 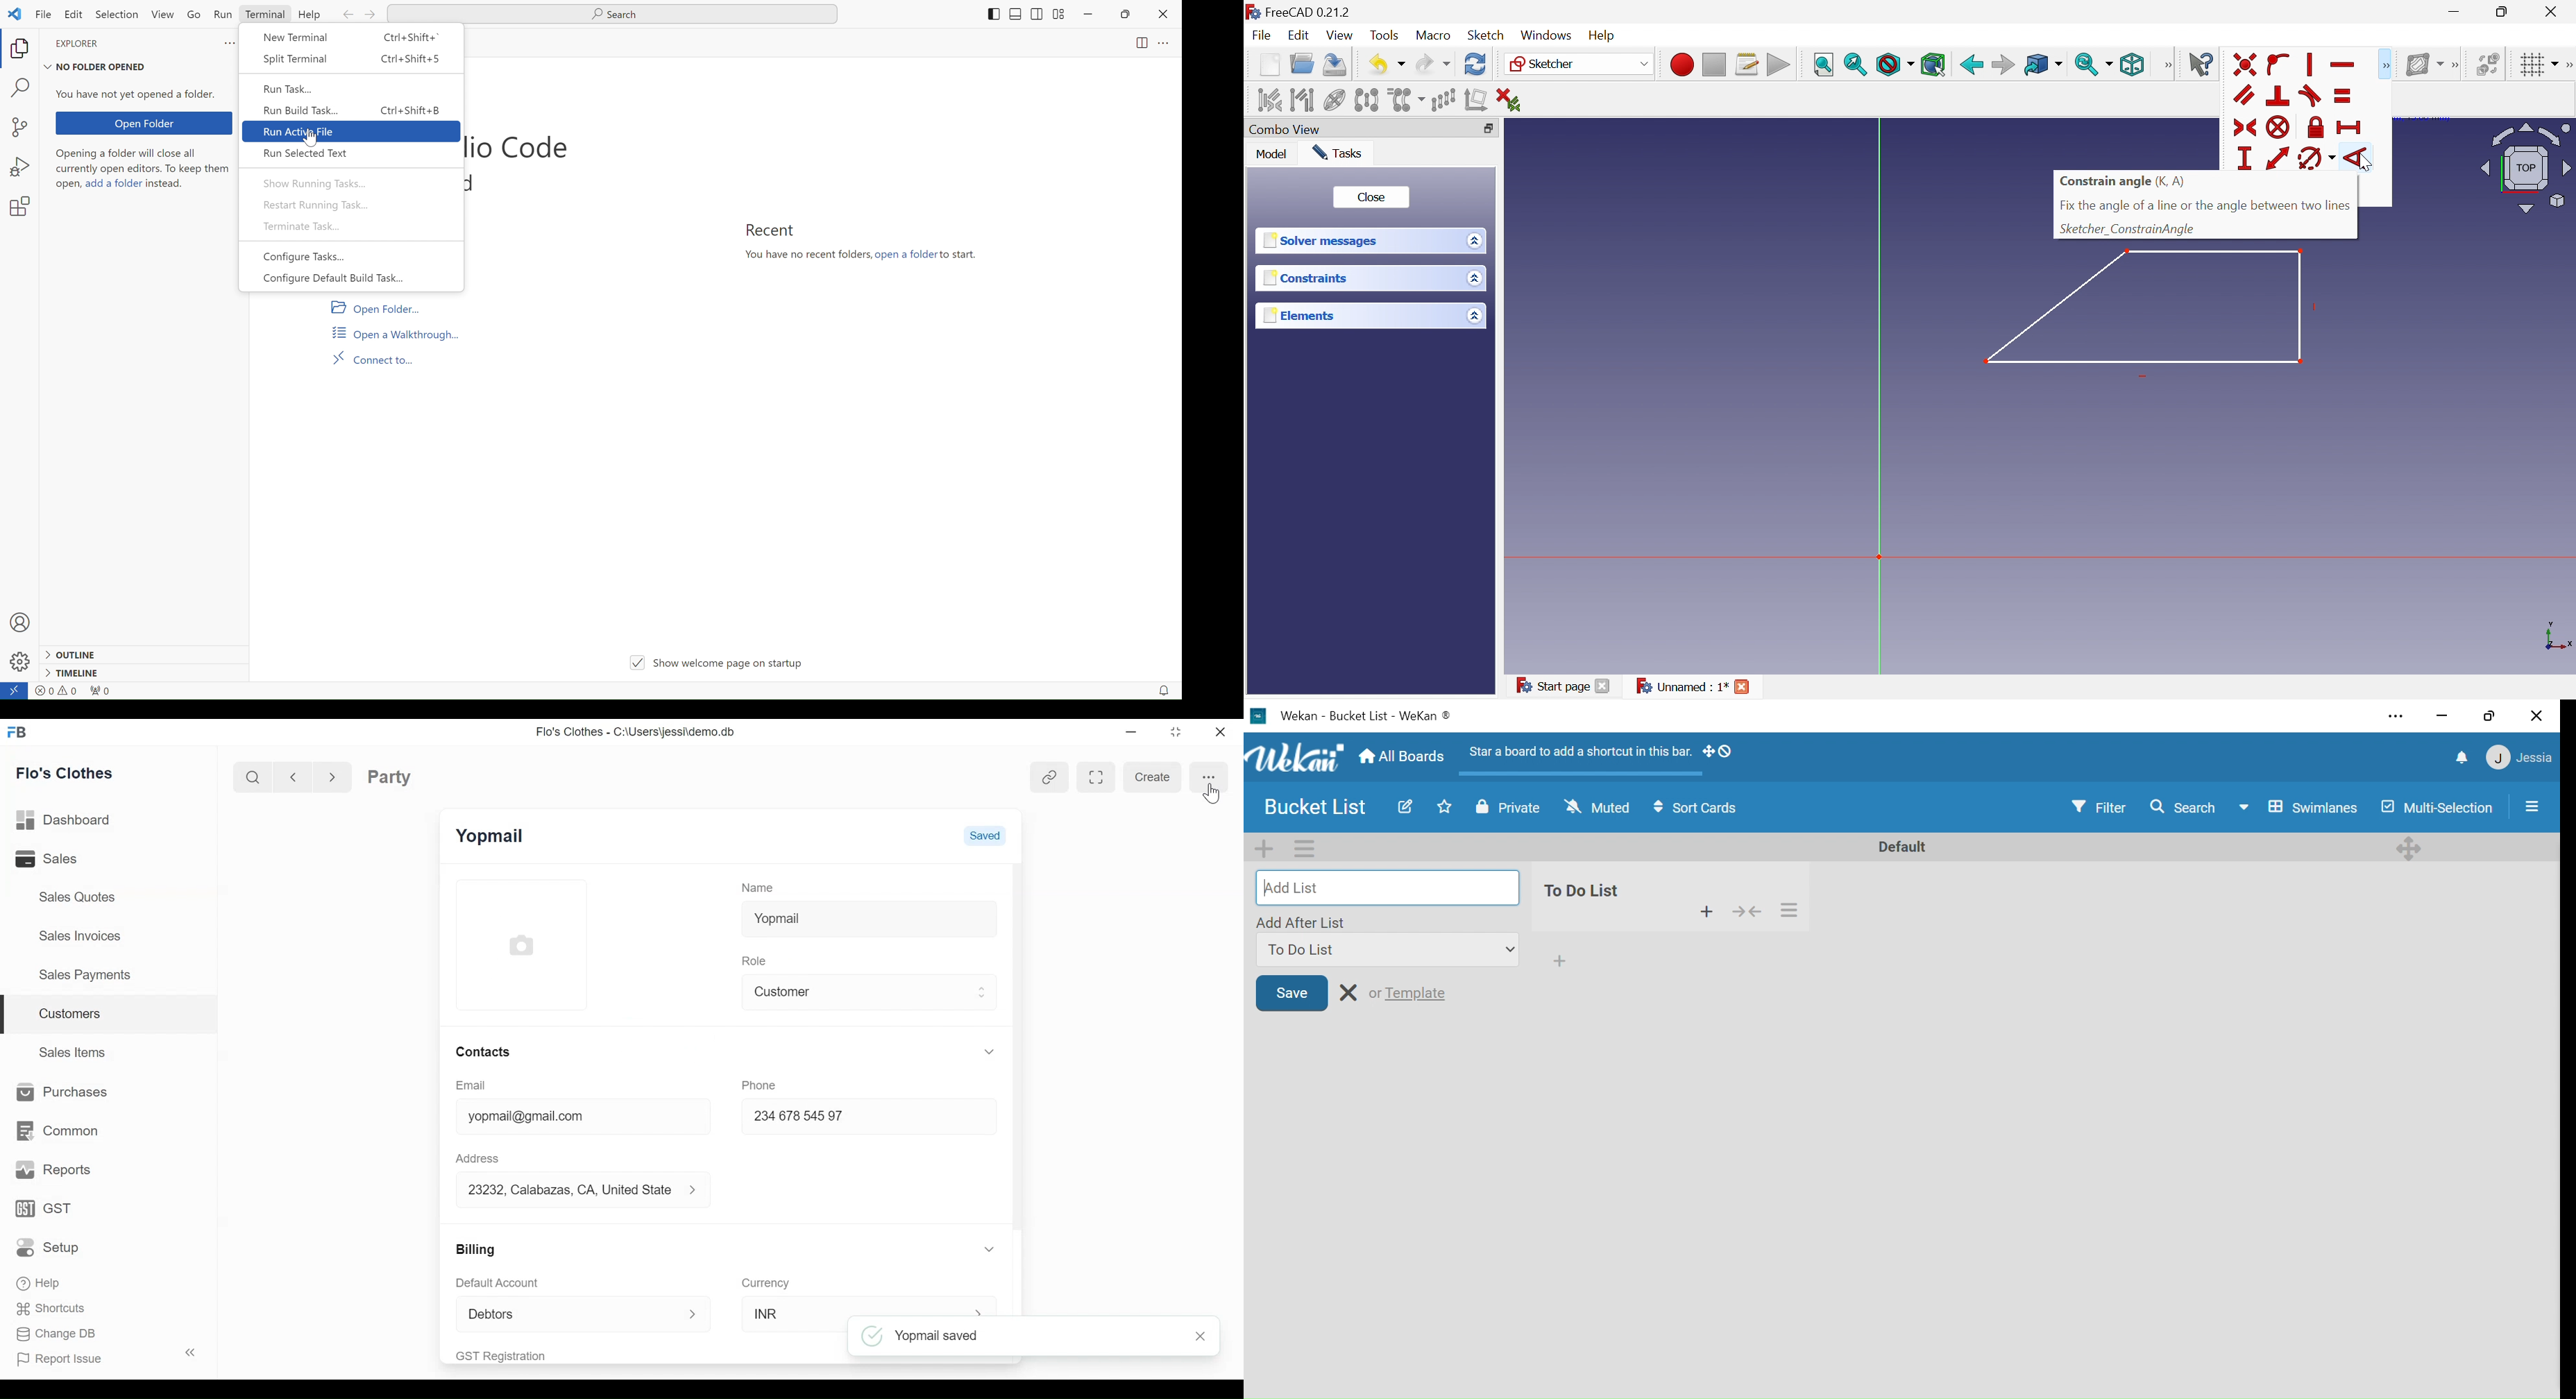 I want to click on Expand, so click(x=981, y=994).